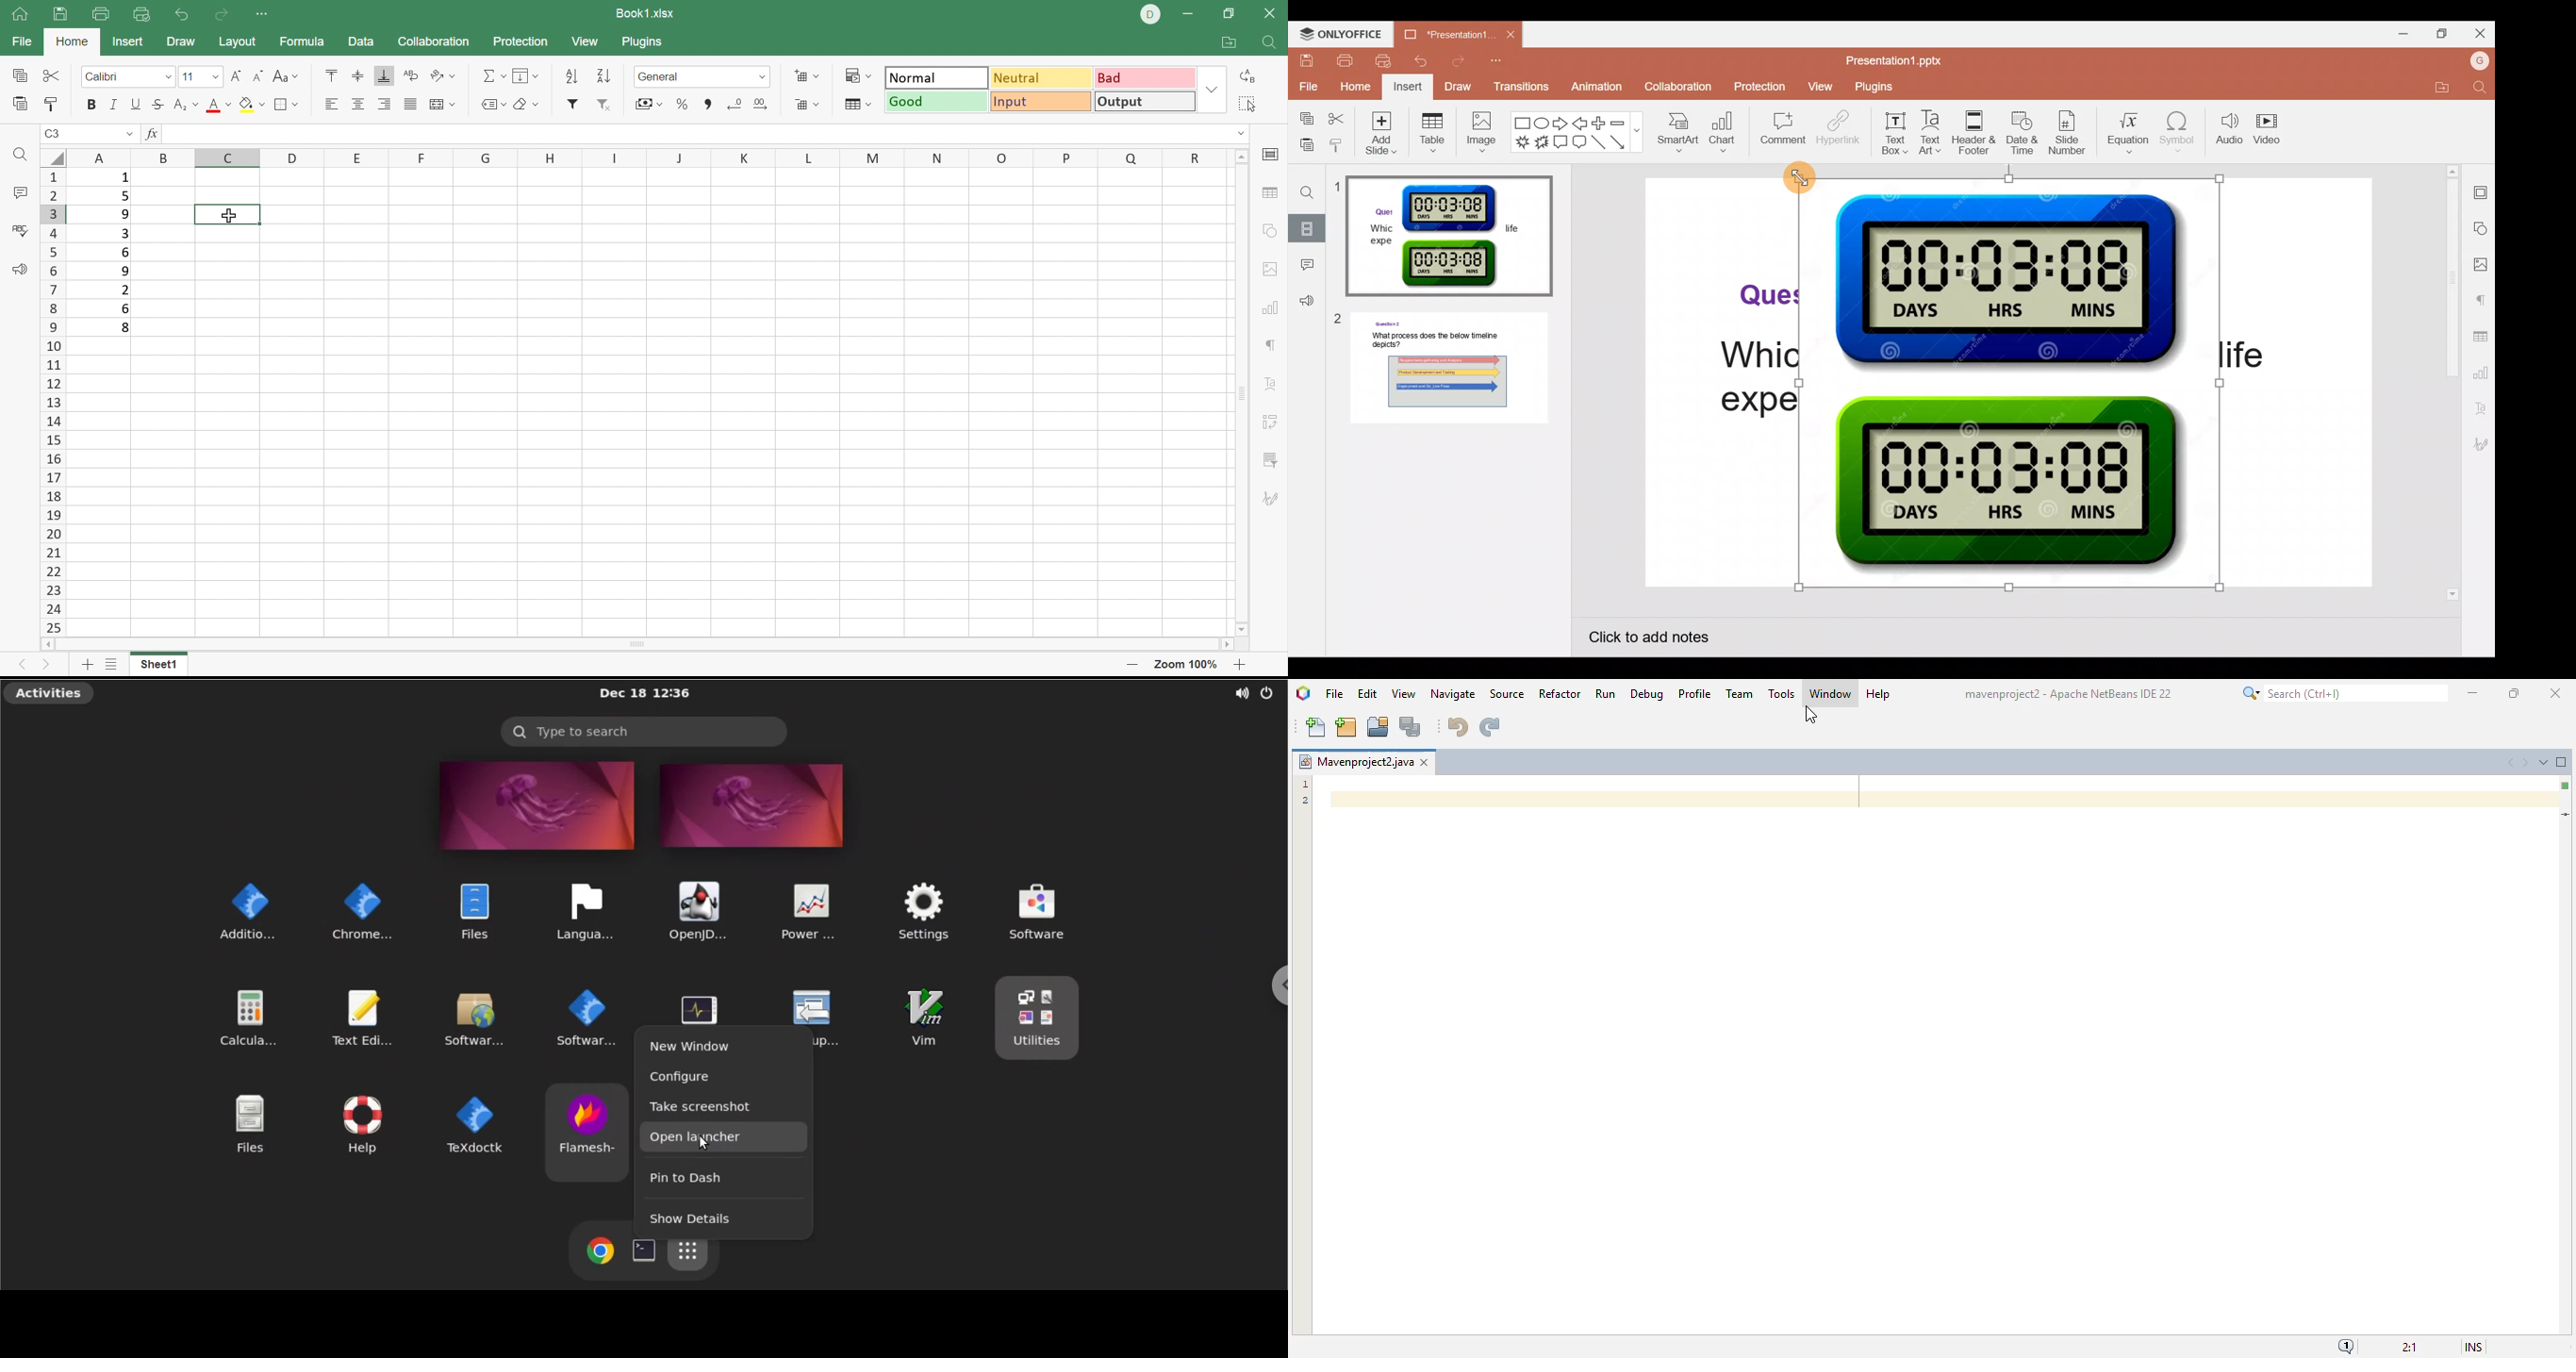 The width and height of the screenshot is (2576, 1372). What do you see at coordinates (1338, 118) in the screenshot?
I see `Cut` at bounding box center [1338, 118].